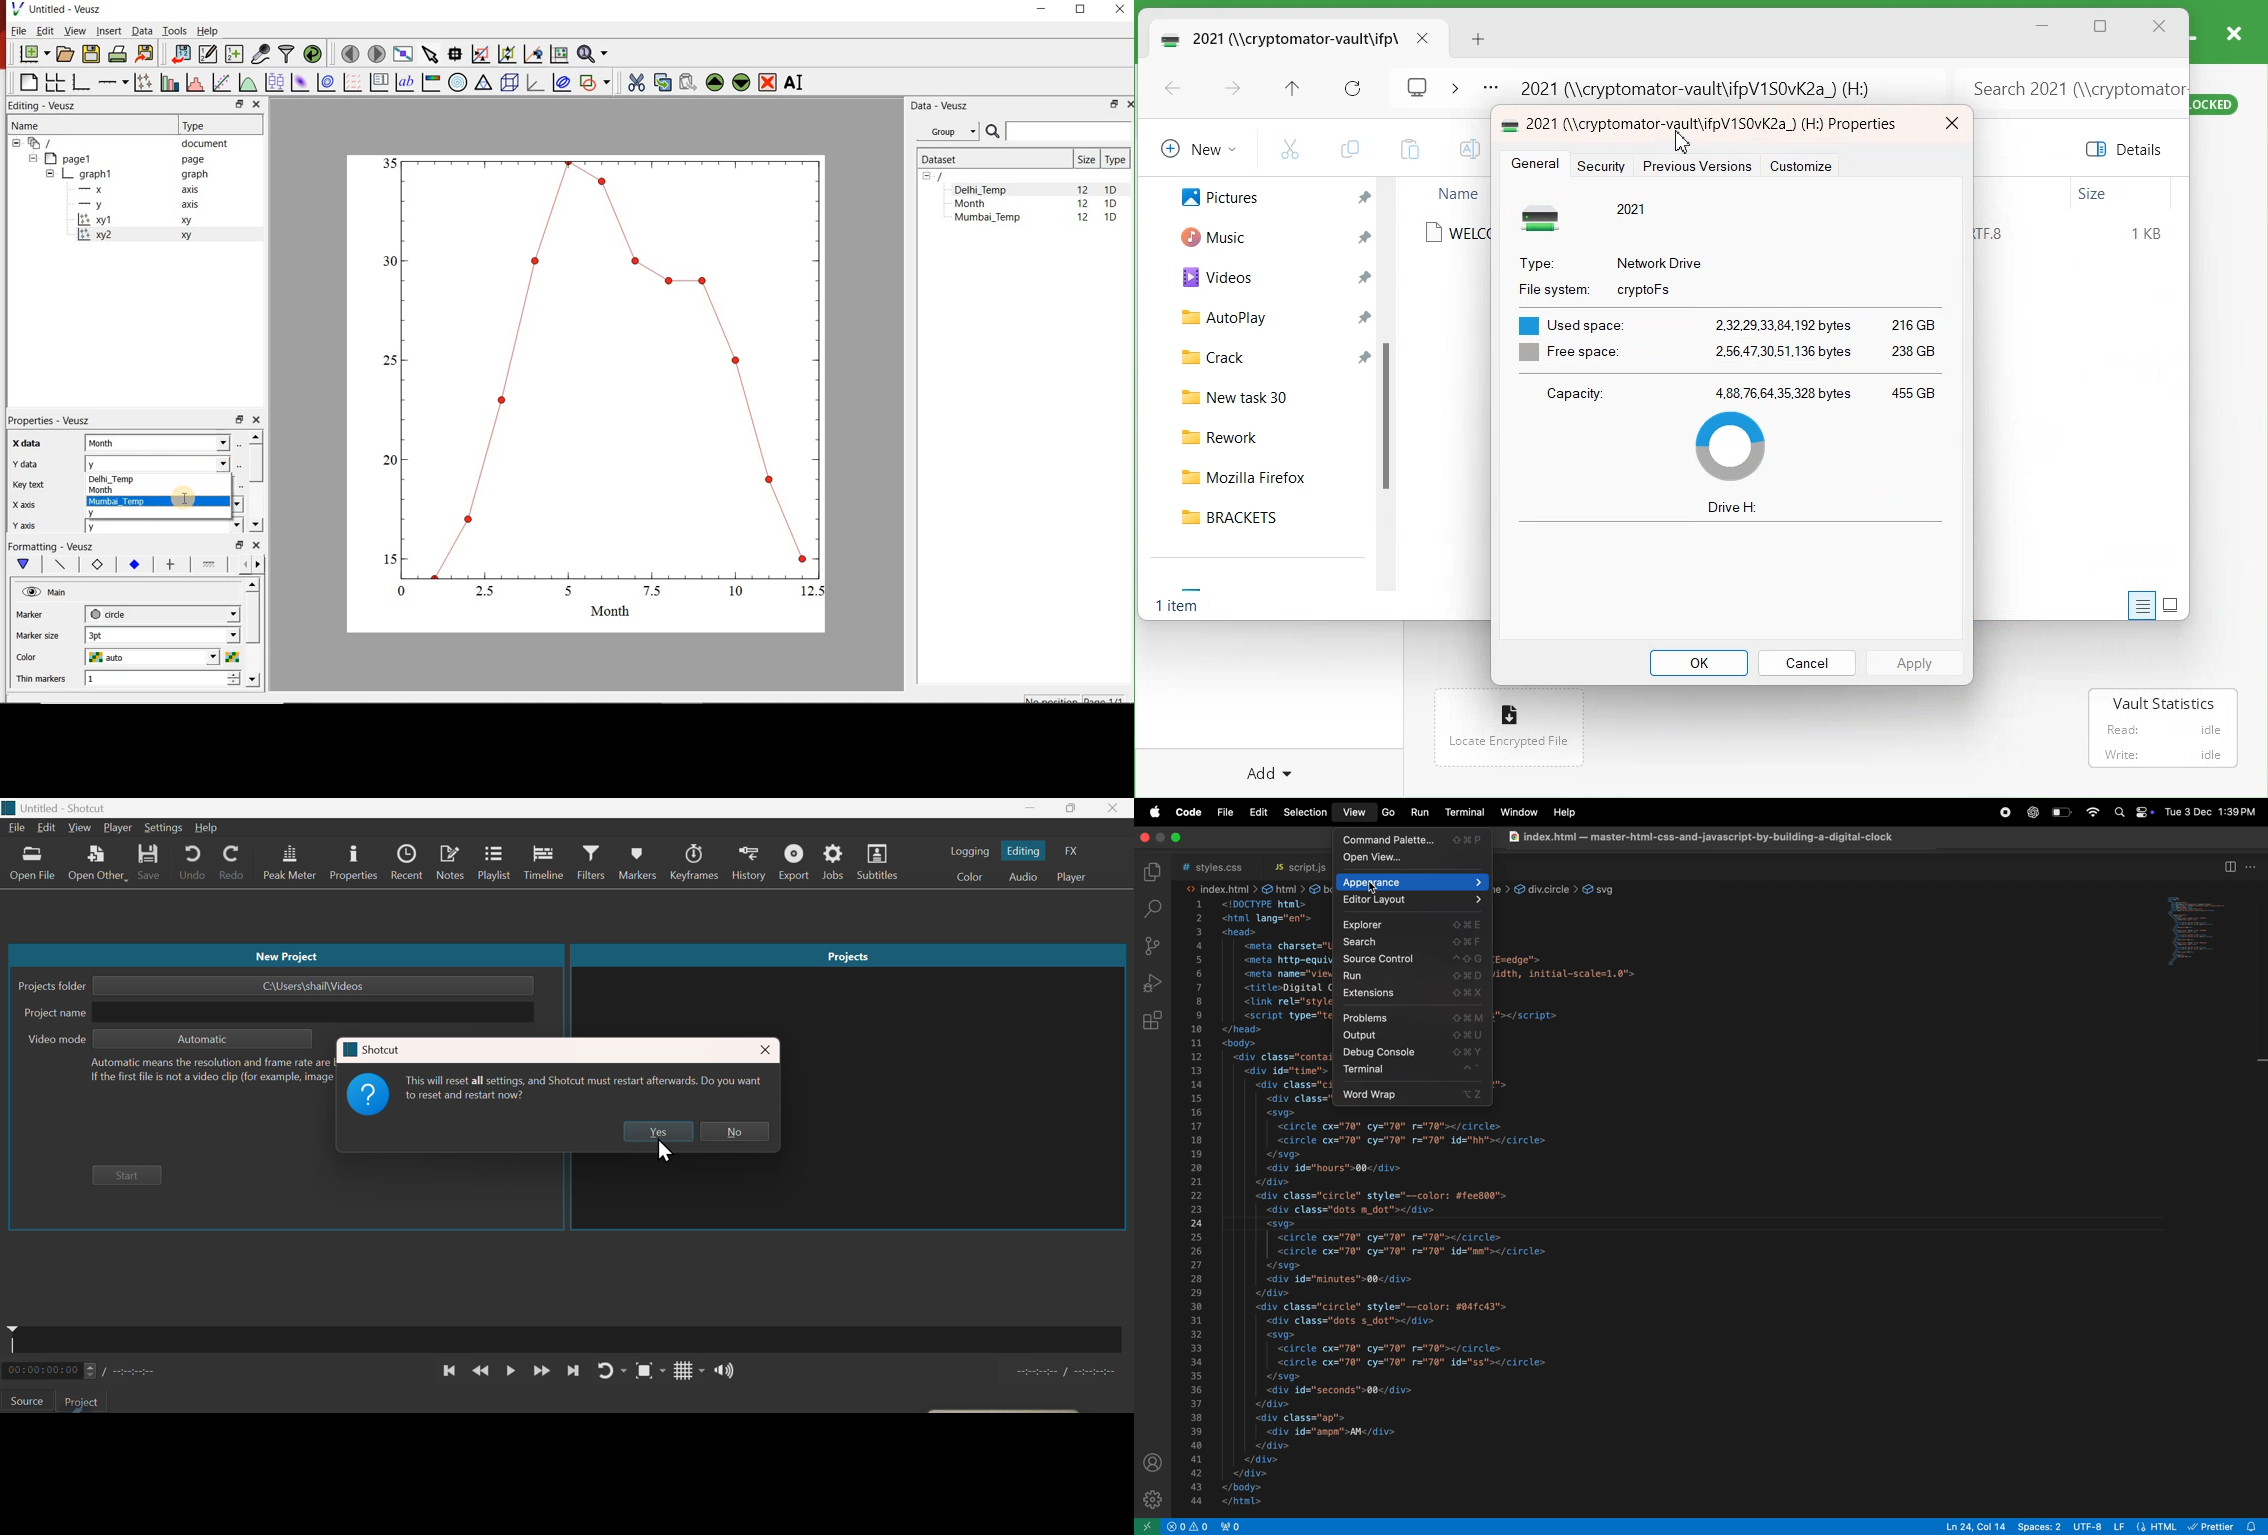 This screenshot has width=2268, height=1540. I want to click on terminal, so click(1463, 812).